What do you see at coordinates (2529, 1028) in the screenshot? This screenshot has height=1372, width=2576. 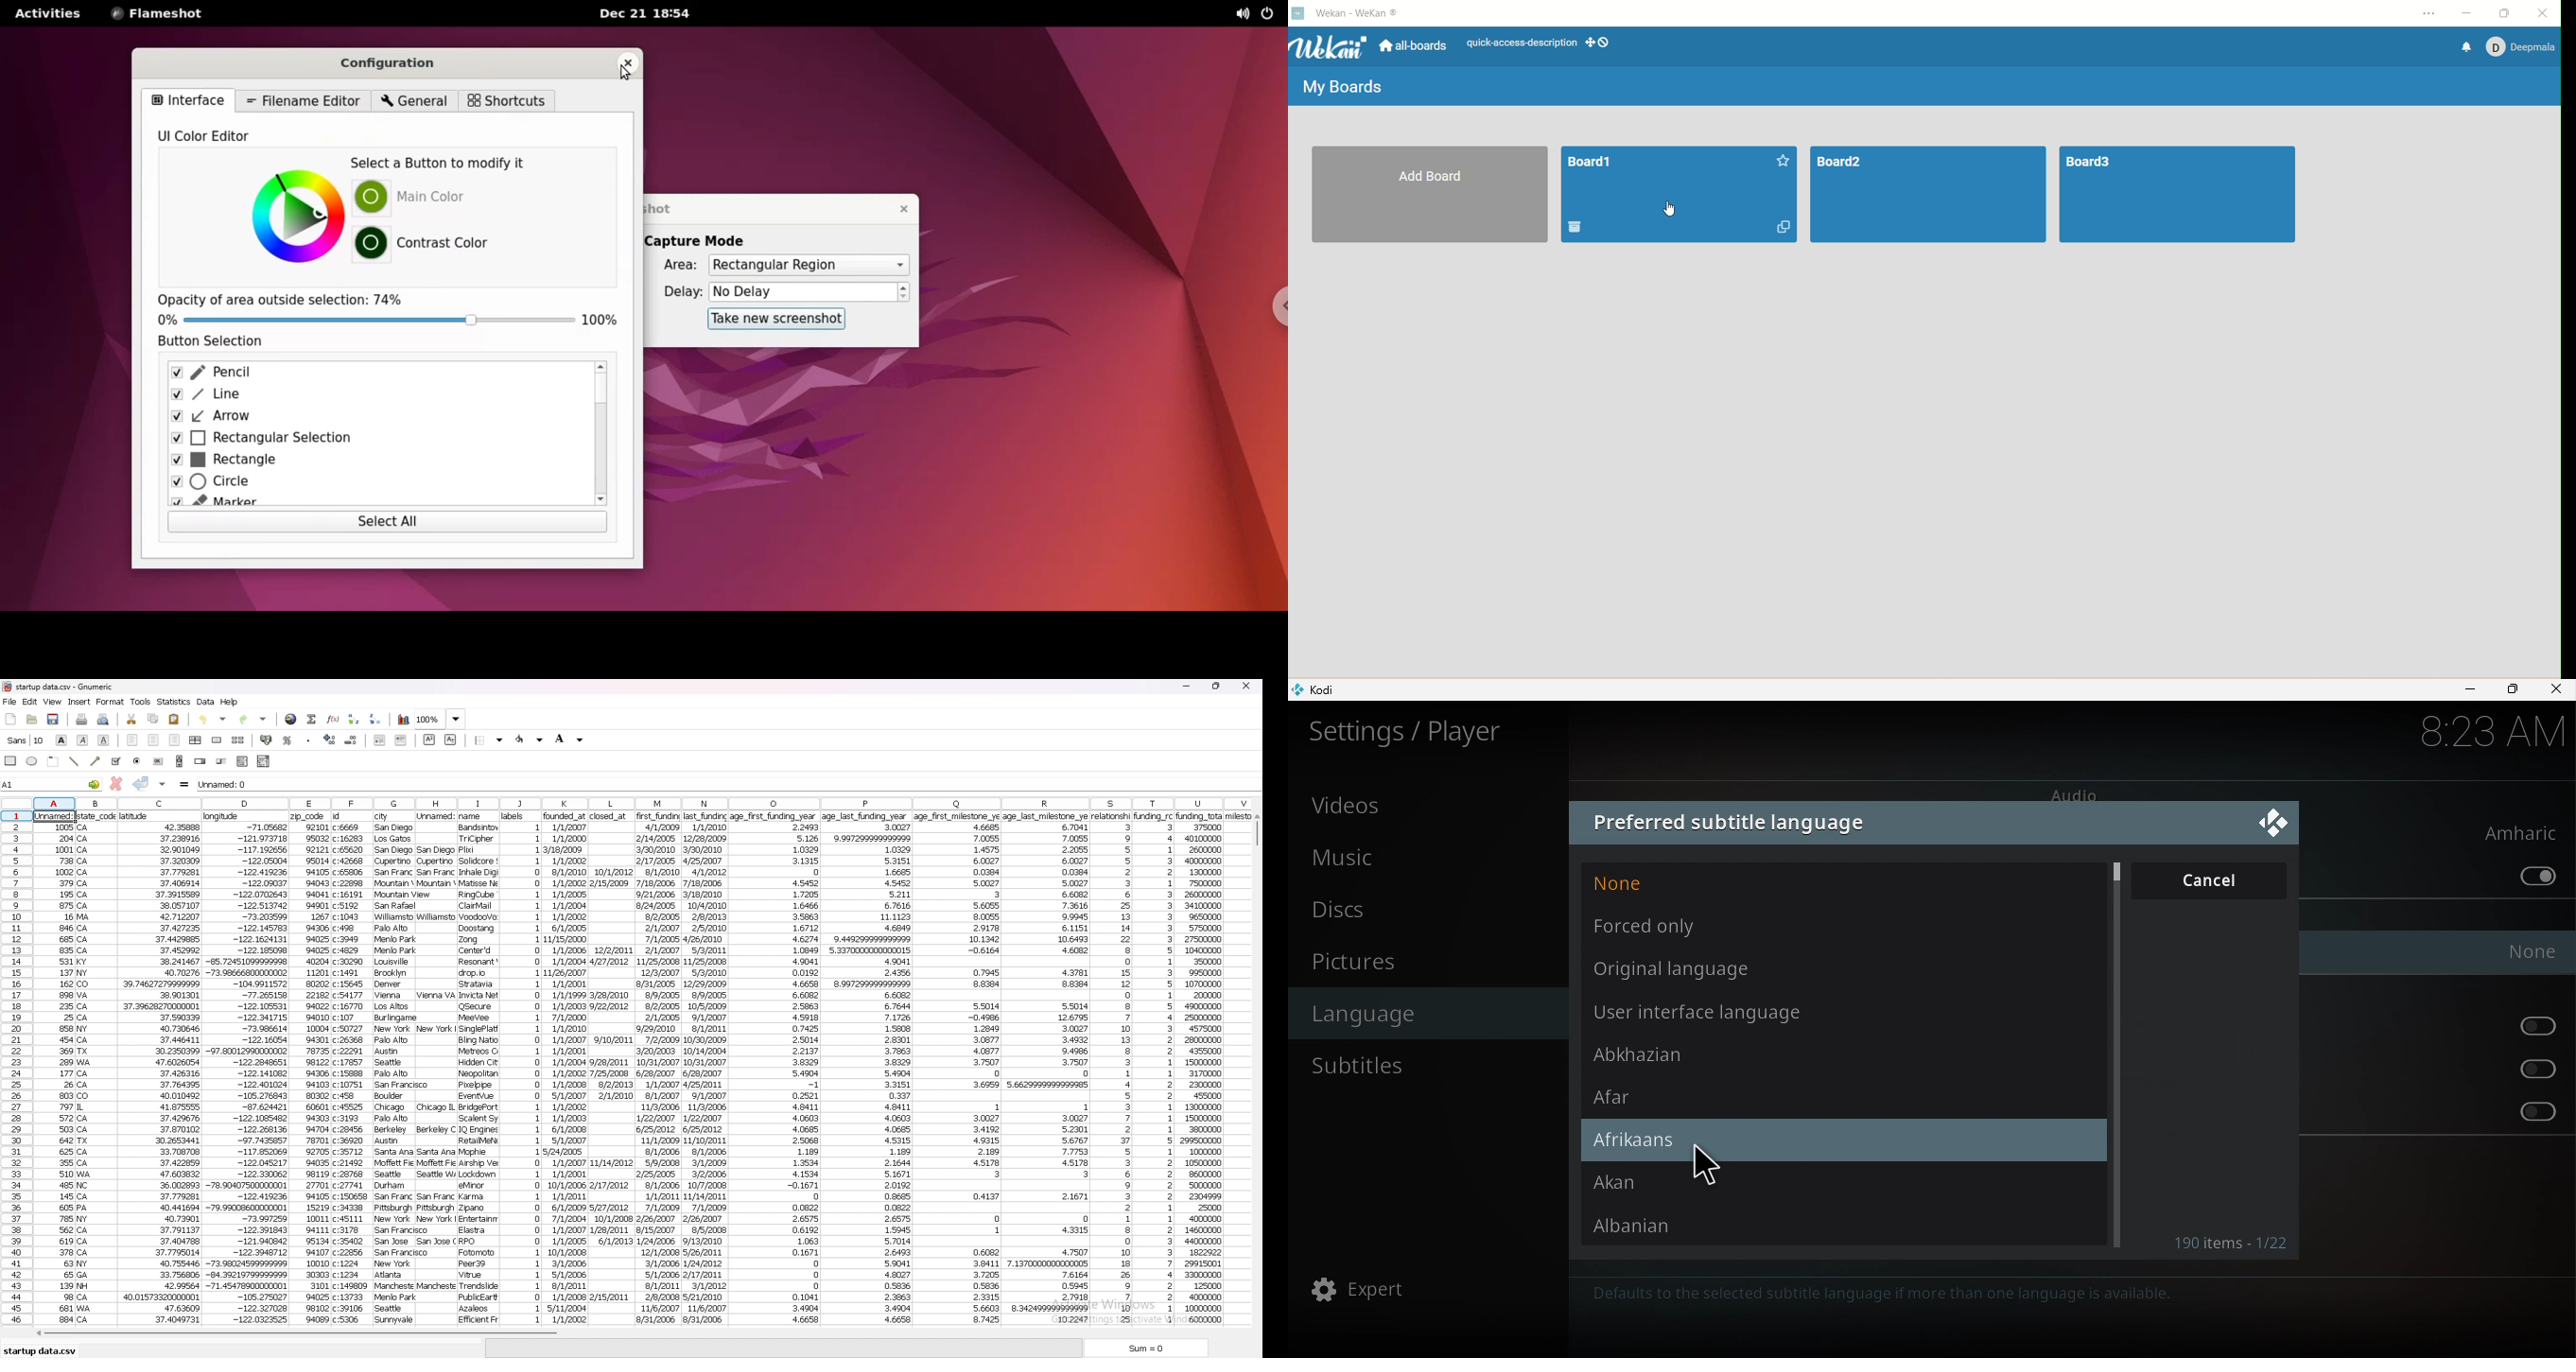 I see `Prefer audio stream for the visually impaired` at bounding box center [2529, 1028].